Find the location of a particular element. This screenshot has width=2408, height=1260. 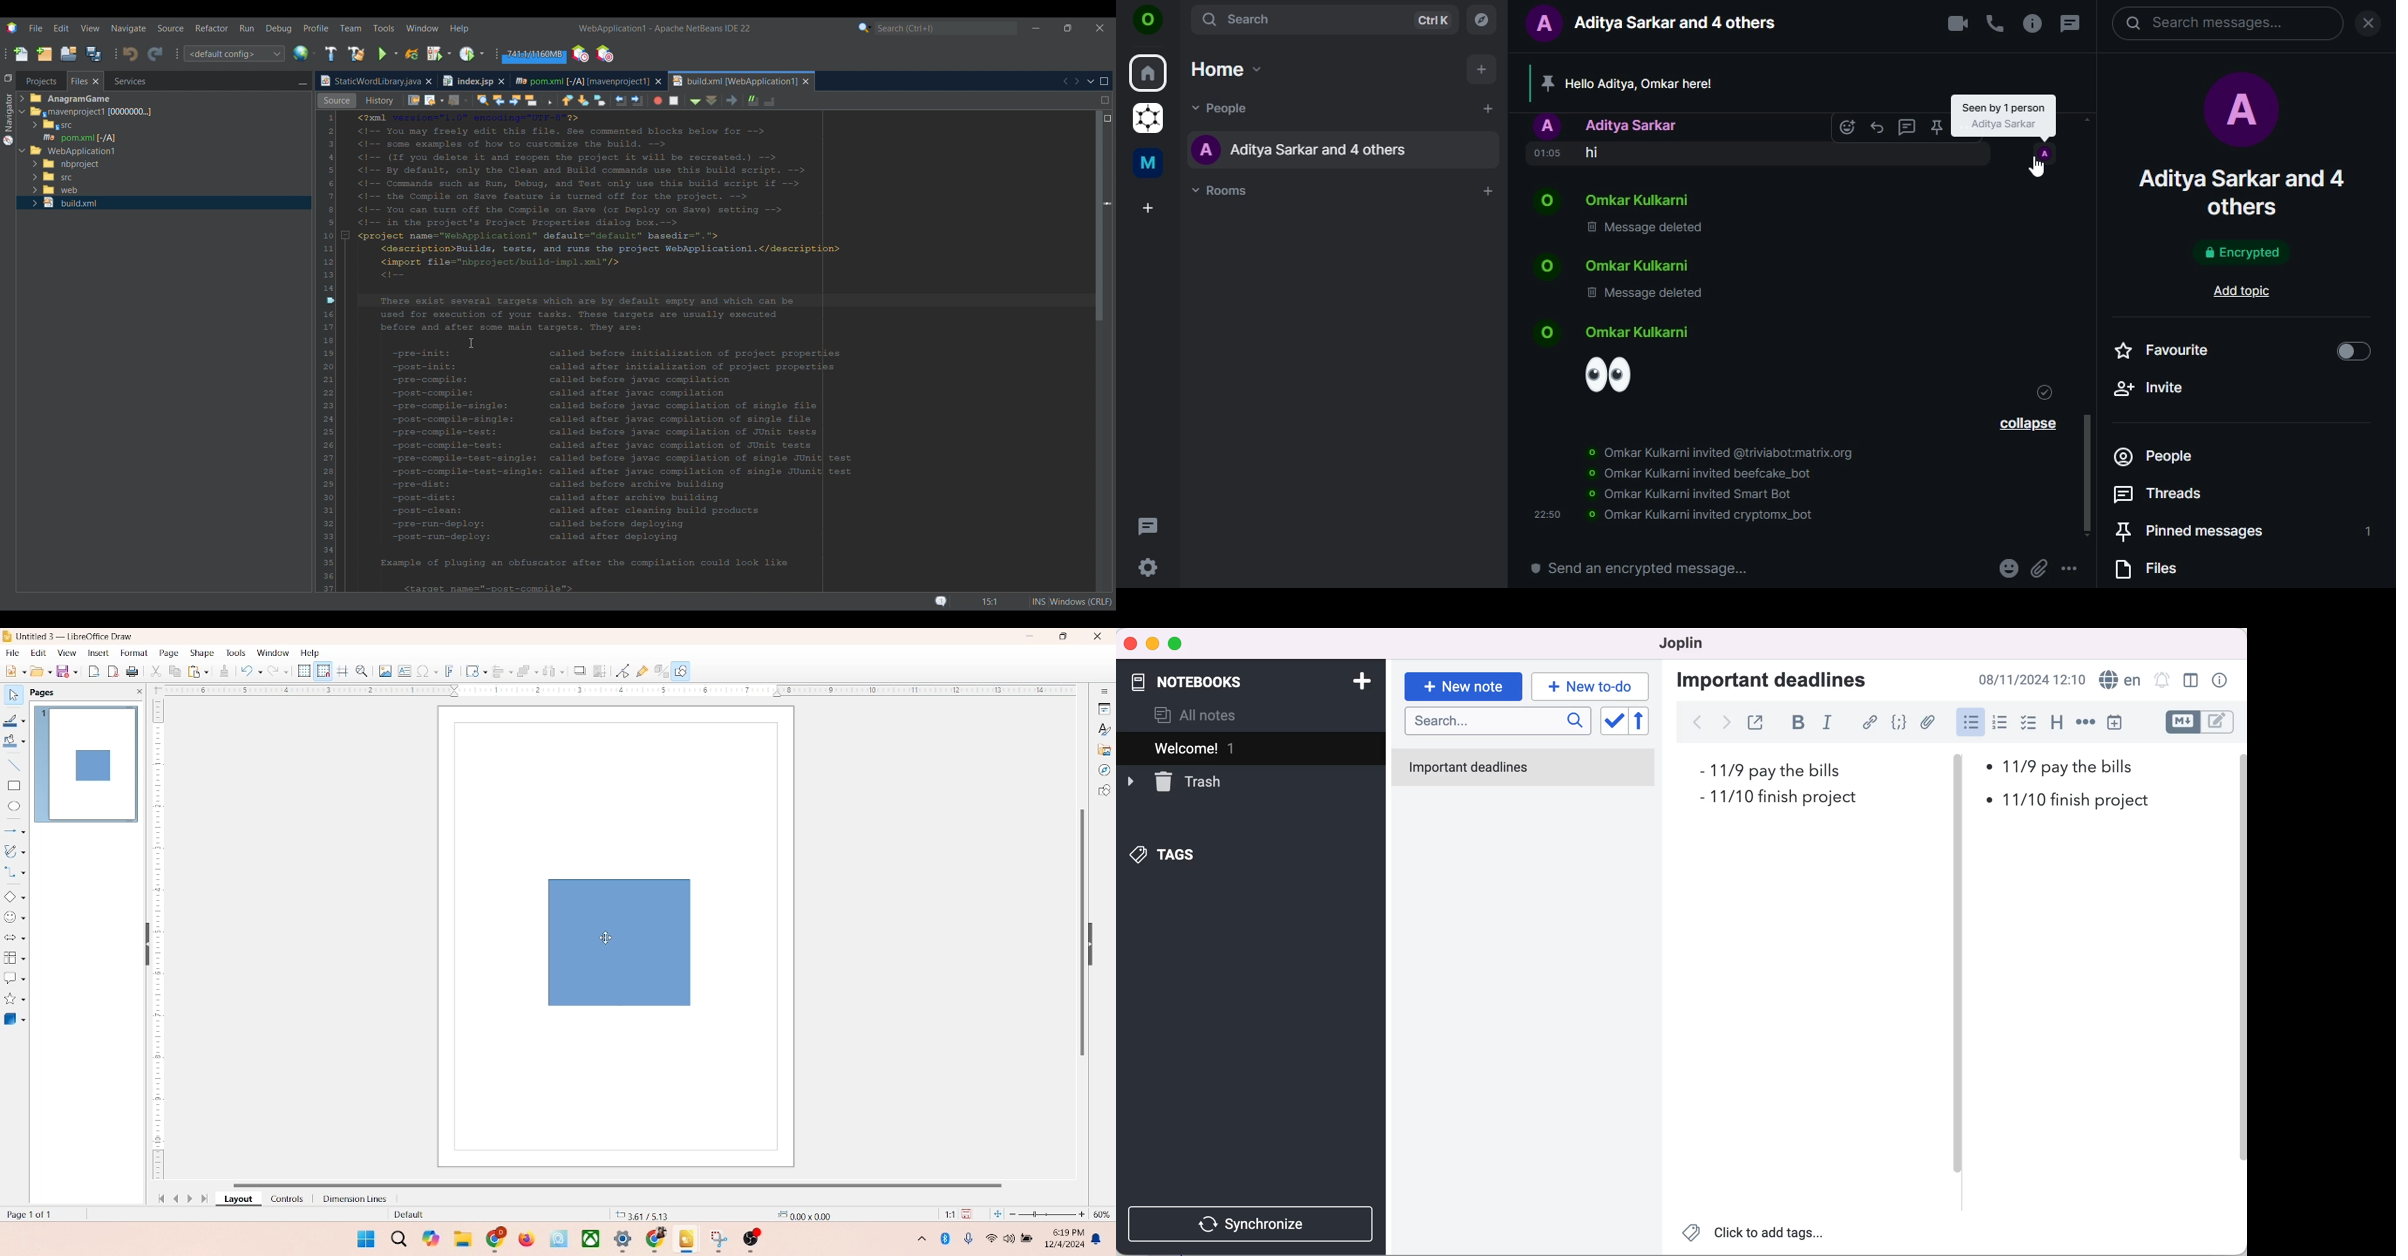

voice call is located at coordinates (1995, 24).